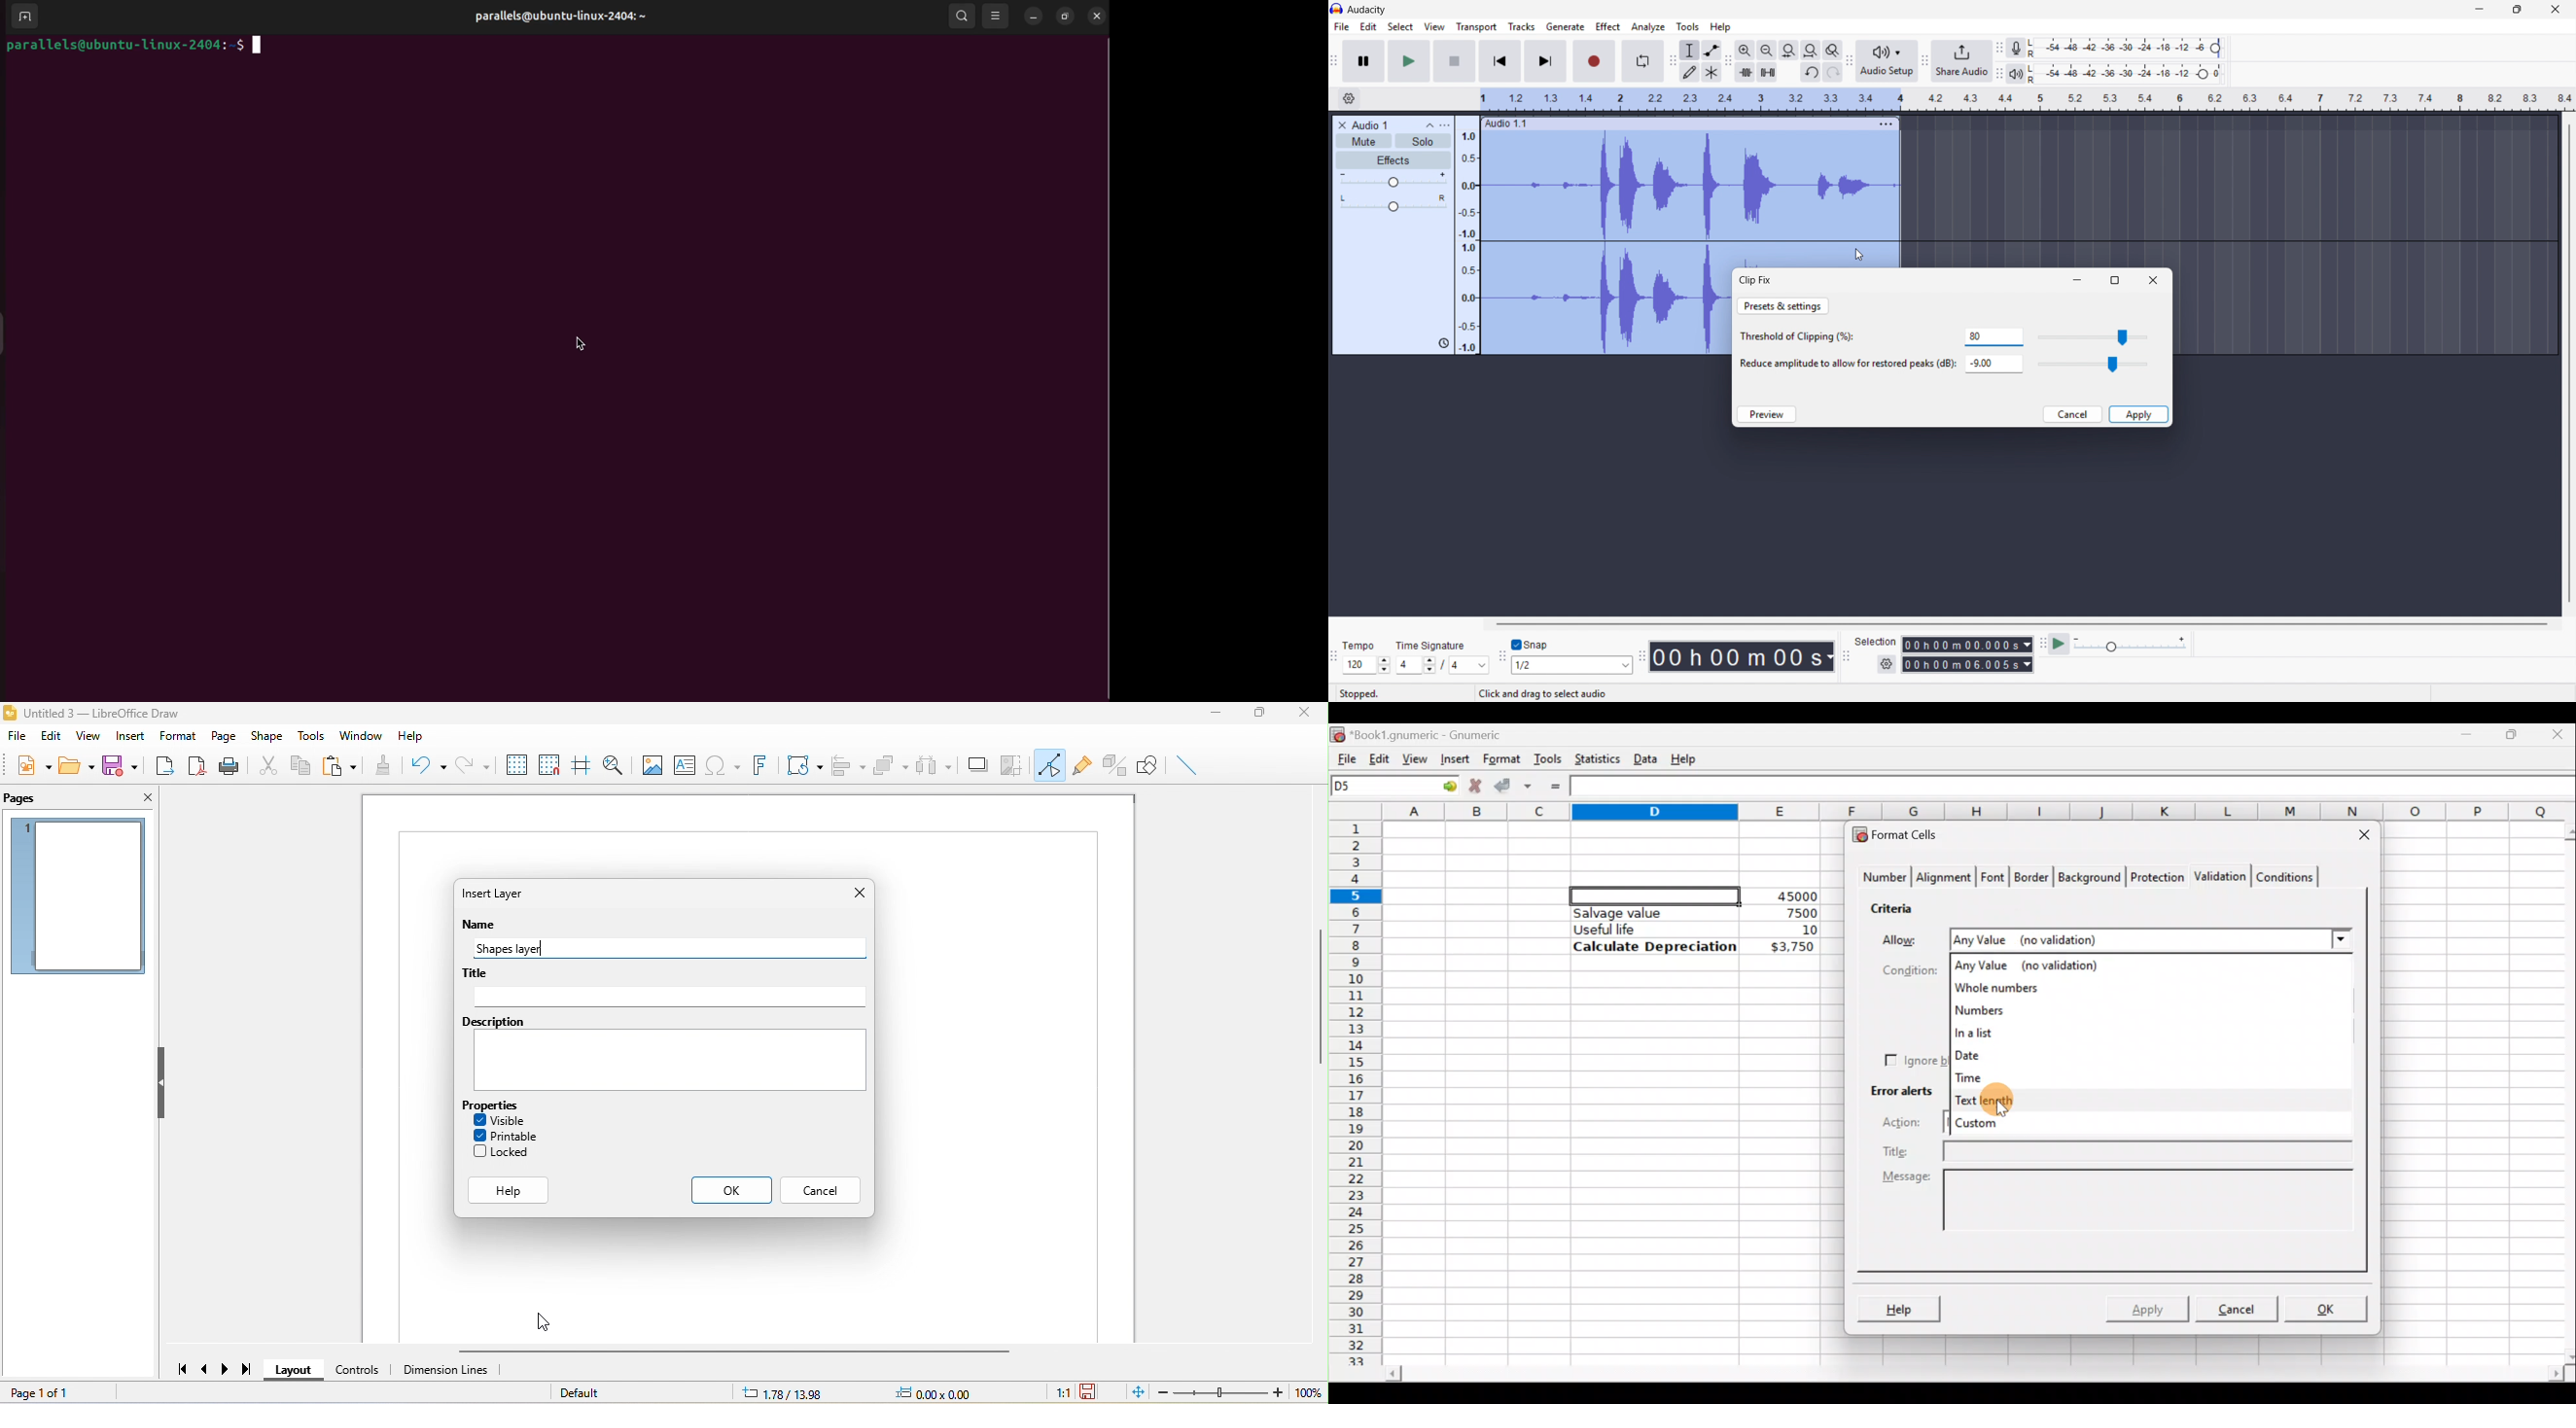  What do you see at coordinates (2033, 880) in the screenshot?
I see `Border` at bounding box center [2033, 880].